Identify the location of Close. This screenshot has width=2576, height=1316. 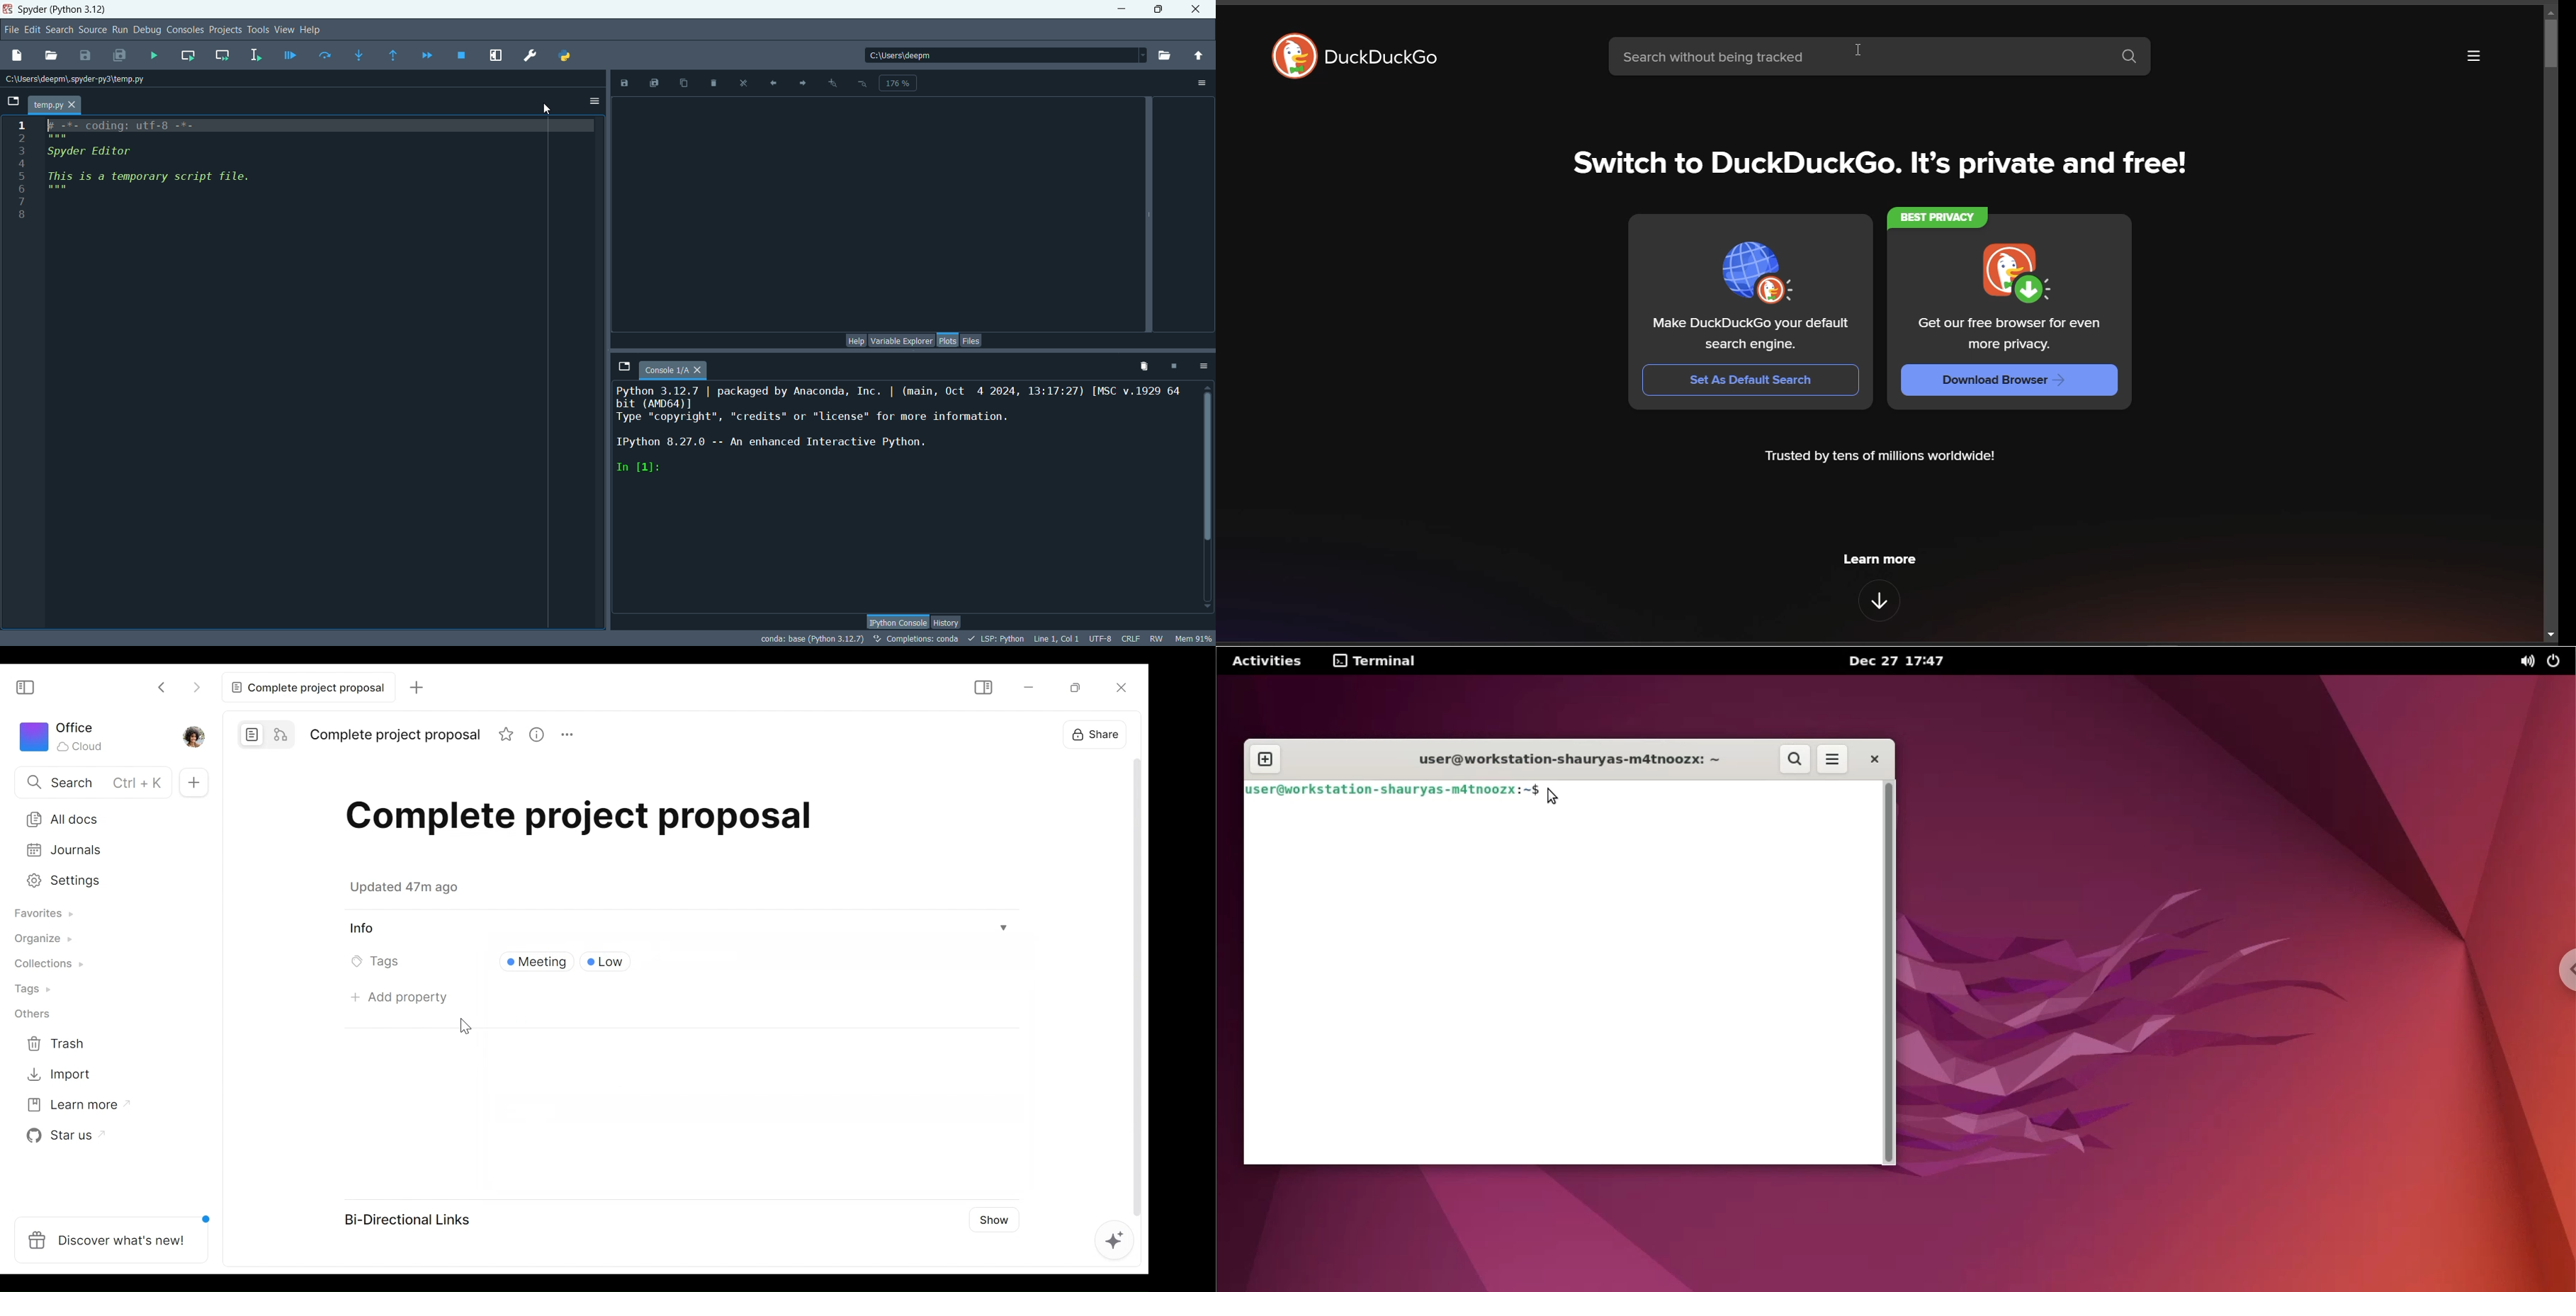
(1119, 687).